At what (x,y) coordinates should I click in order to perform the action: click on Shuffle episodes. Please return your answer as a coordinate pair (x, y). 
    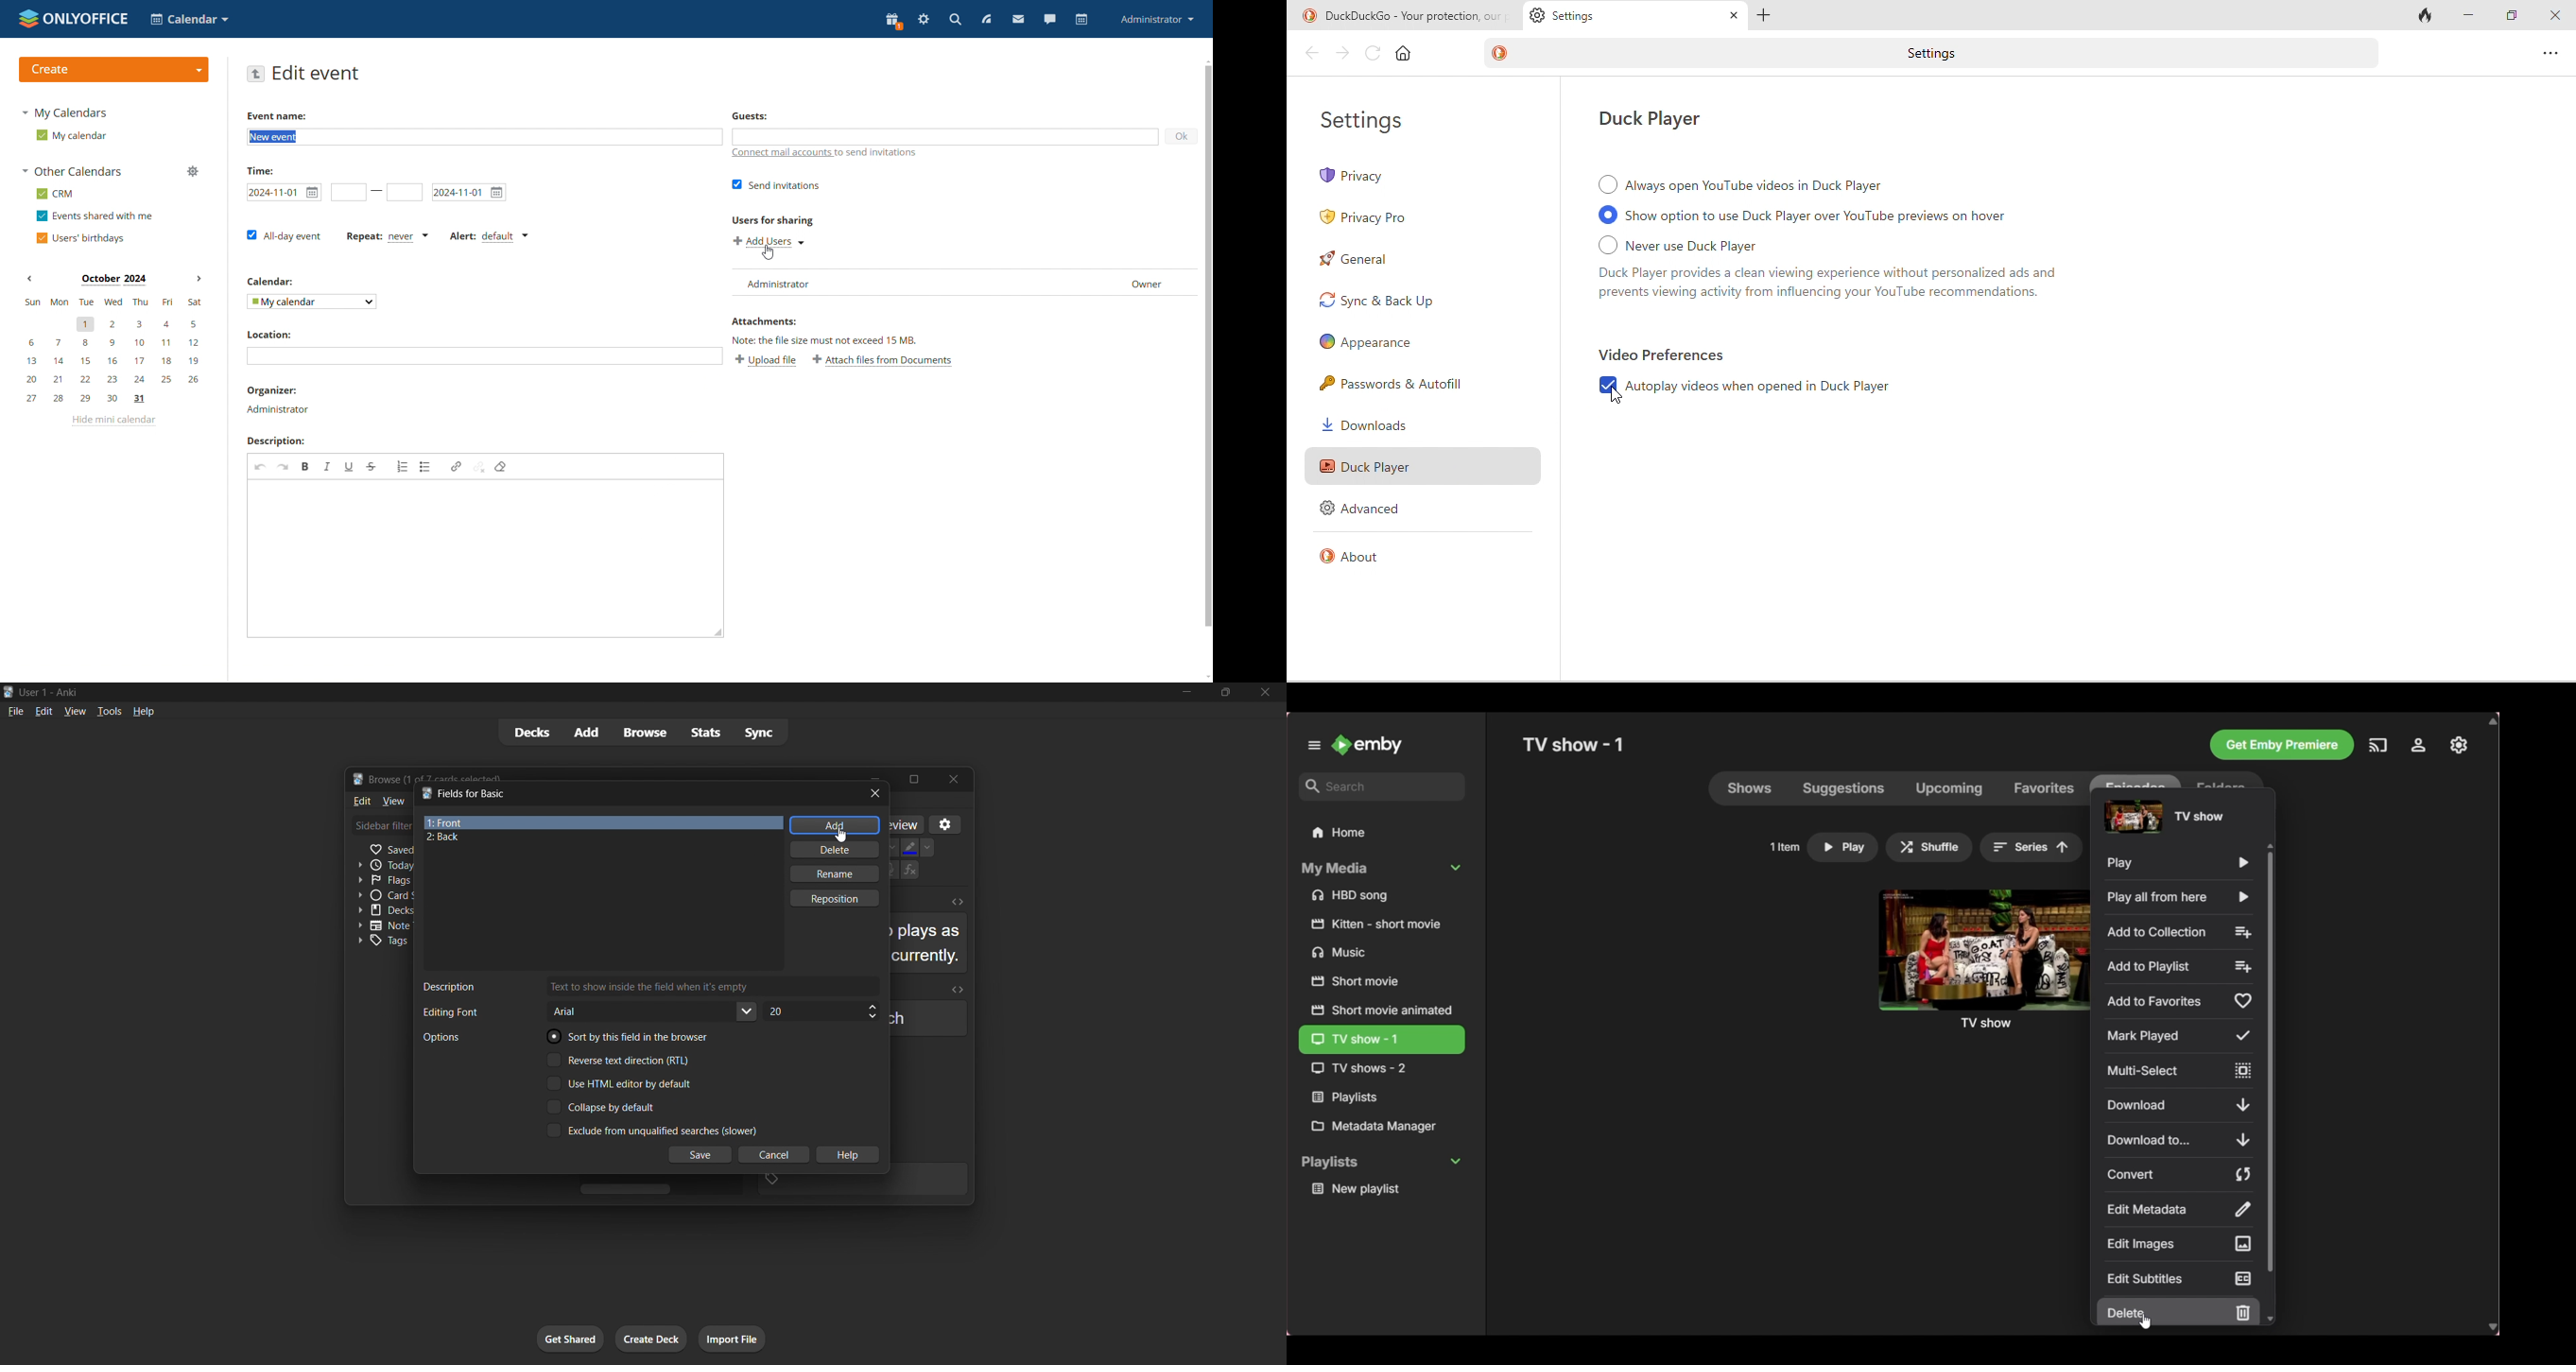
    Looking at the image, I should click on (1930, 847).